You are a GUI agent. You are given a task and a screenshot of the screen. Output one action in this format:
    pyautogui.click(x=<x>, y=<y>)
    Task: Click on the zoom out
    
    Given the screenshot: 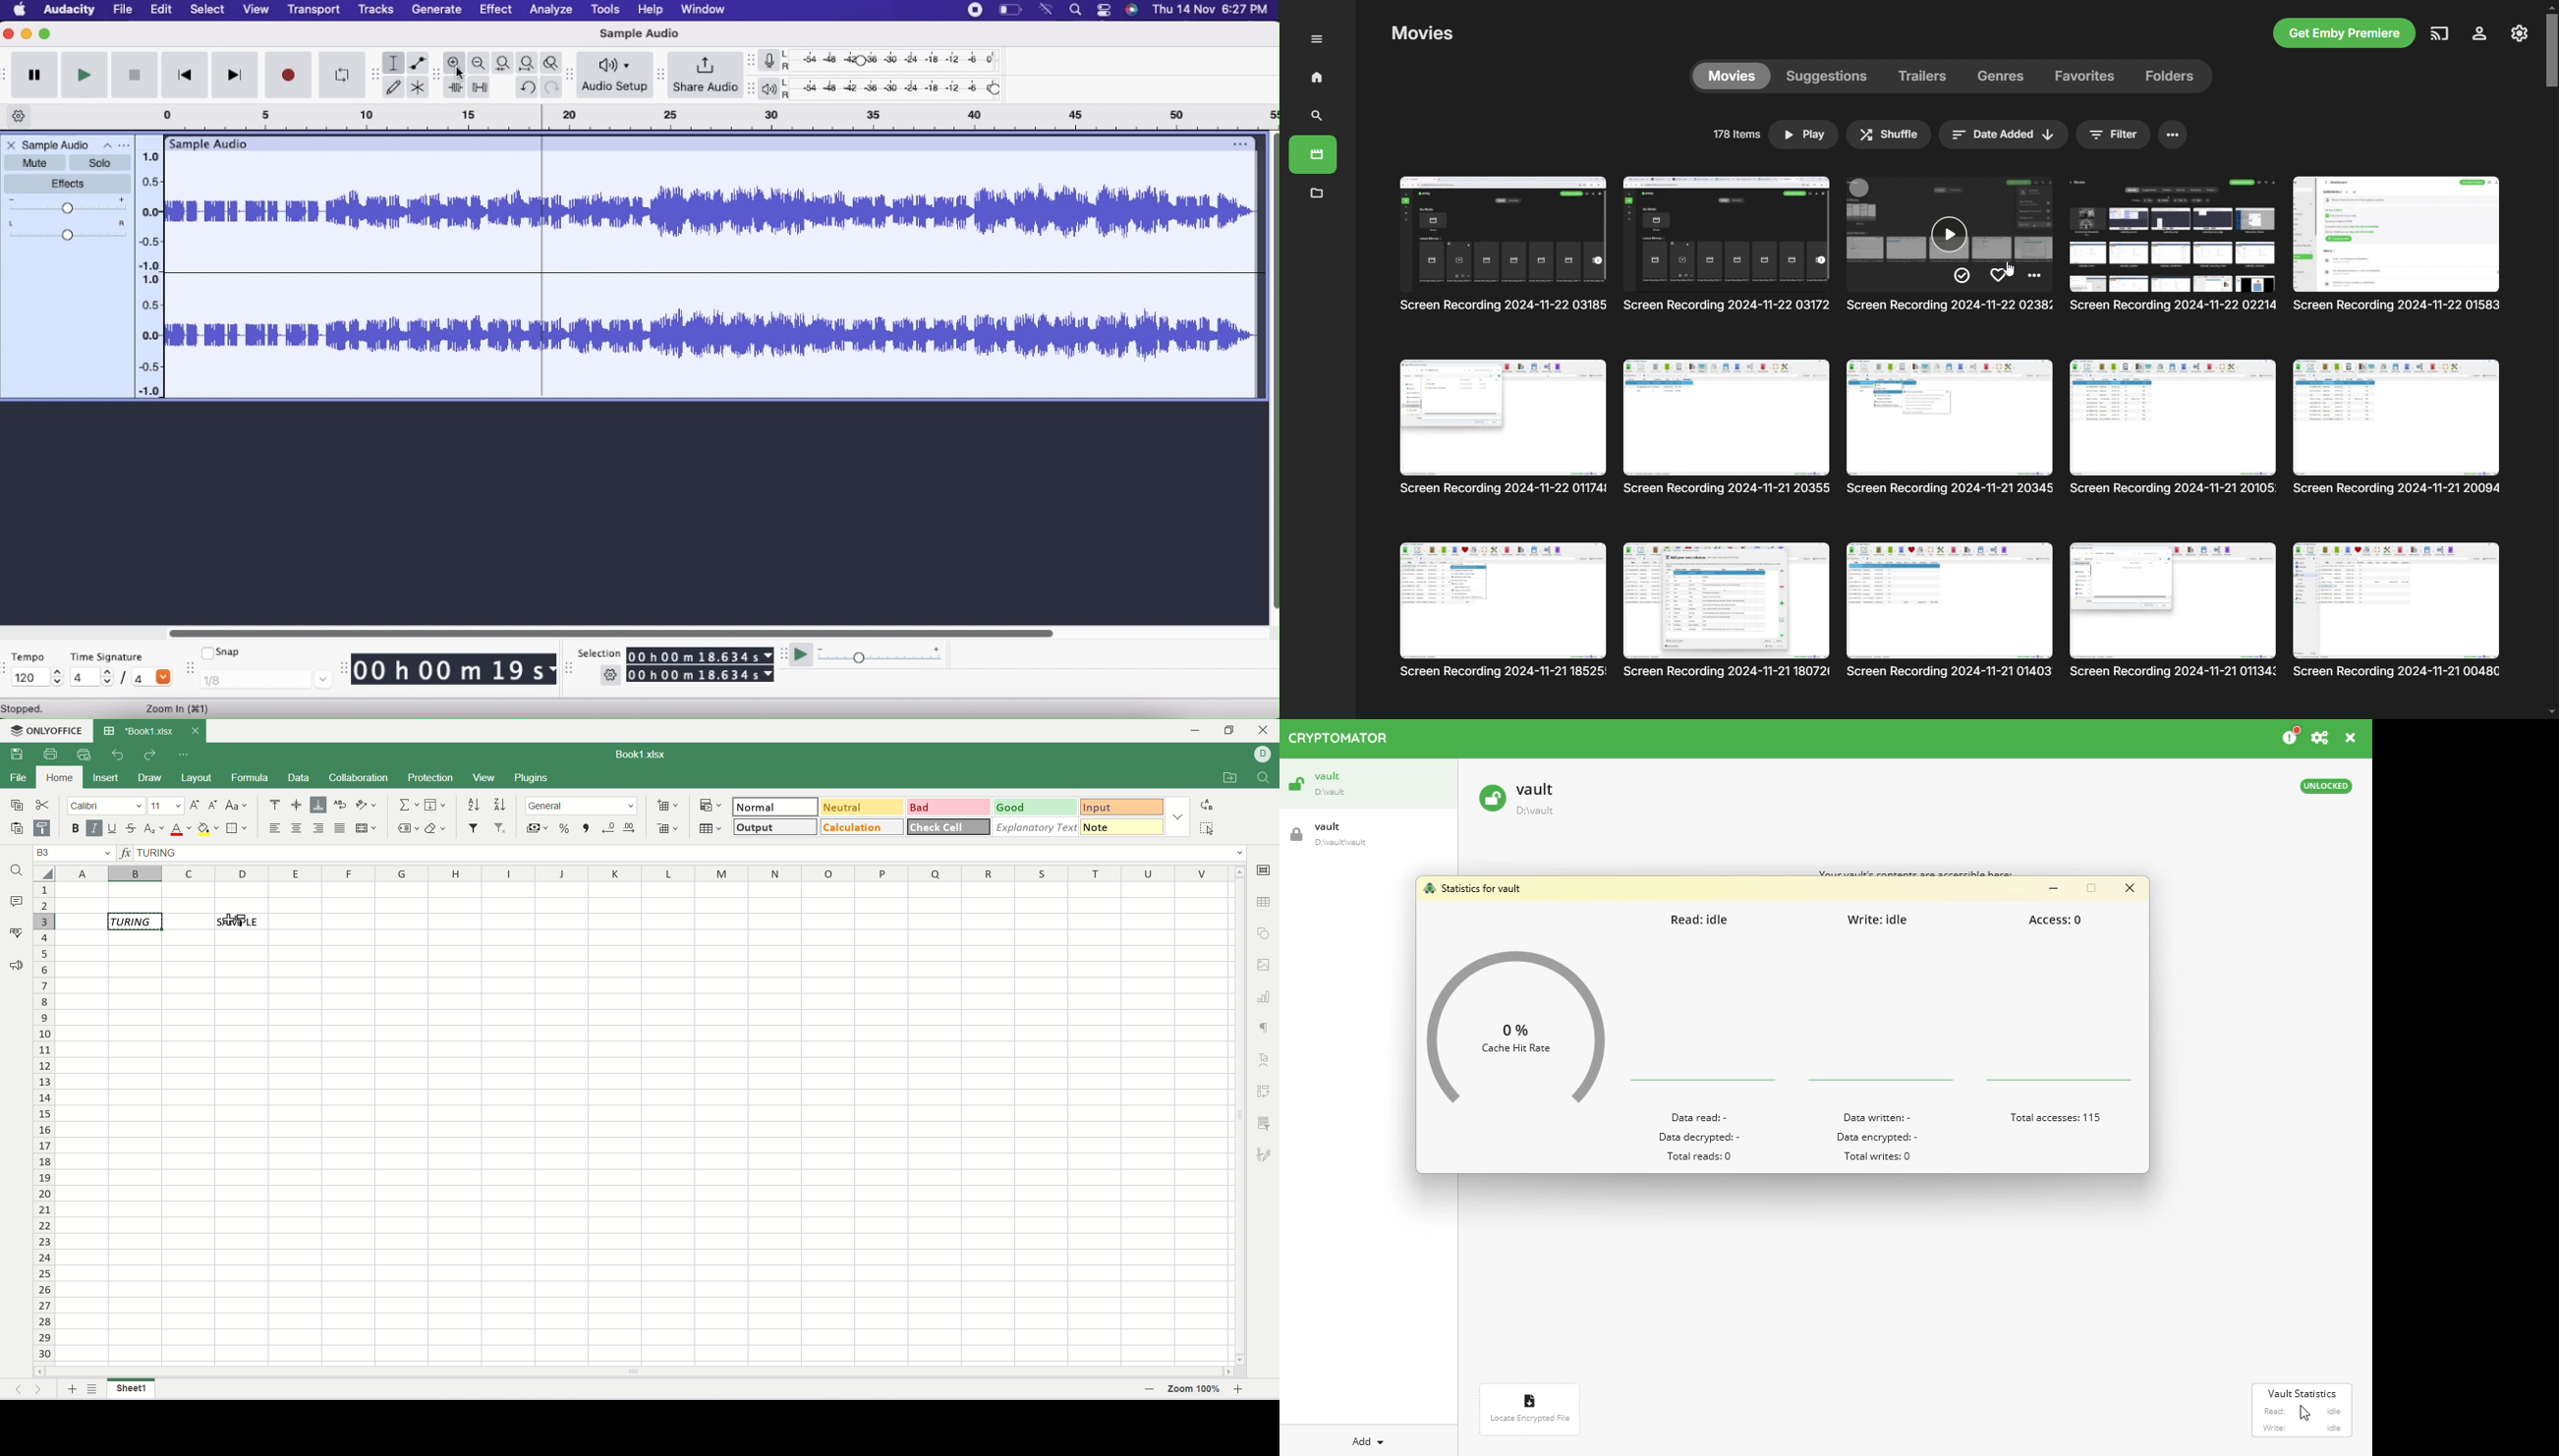 What is the action you would take?
    pyautogui.click(x=1152, y=1392)
    